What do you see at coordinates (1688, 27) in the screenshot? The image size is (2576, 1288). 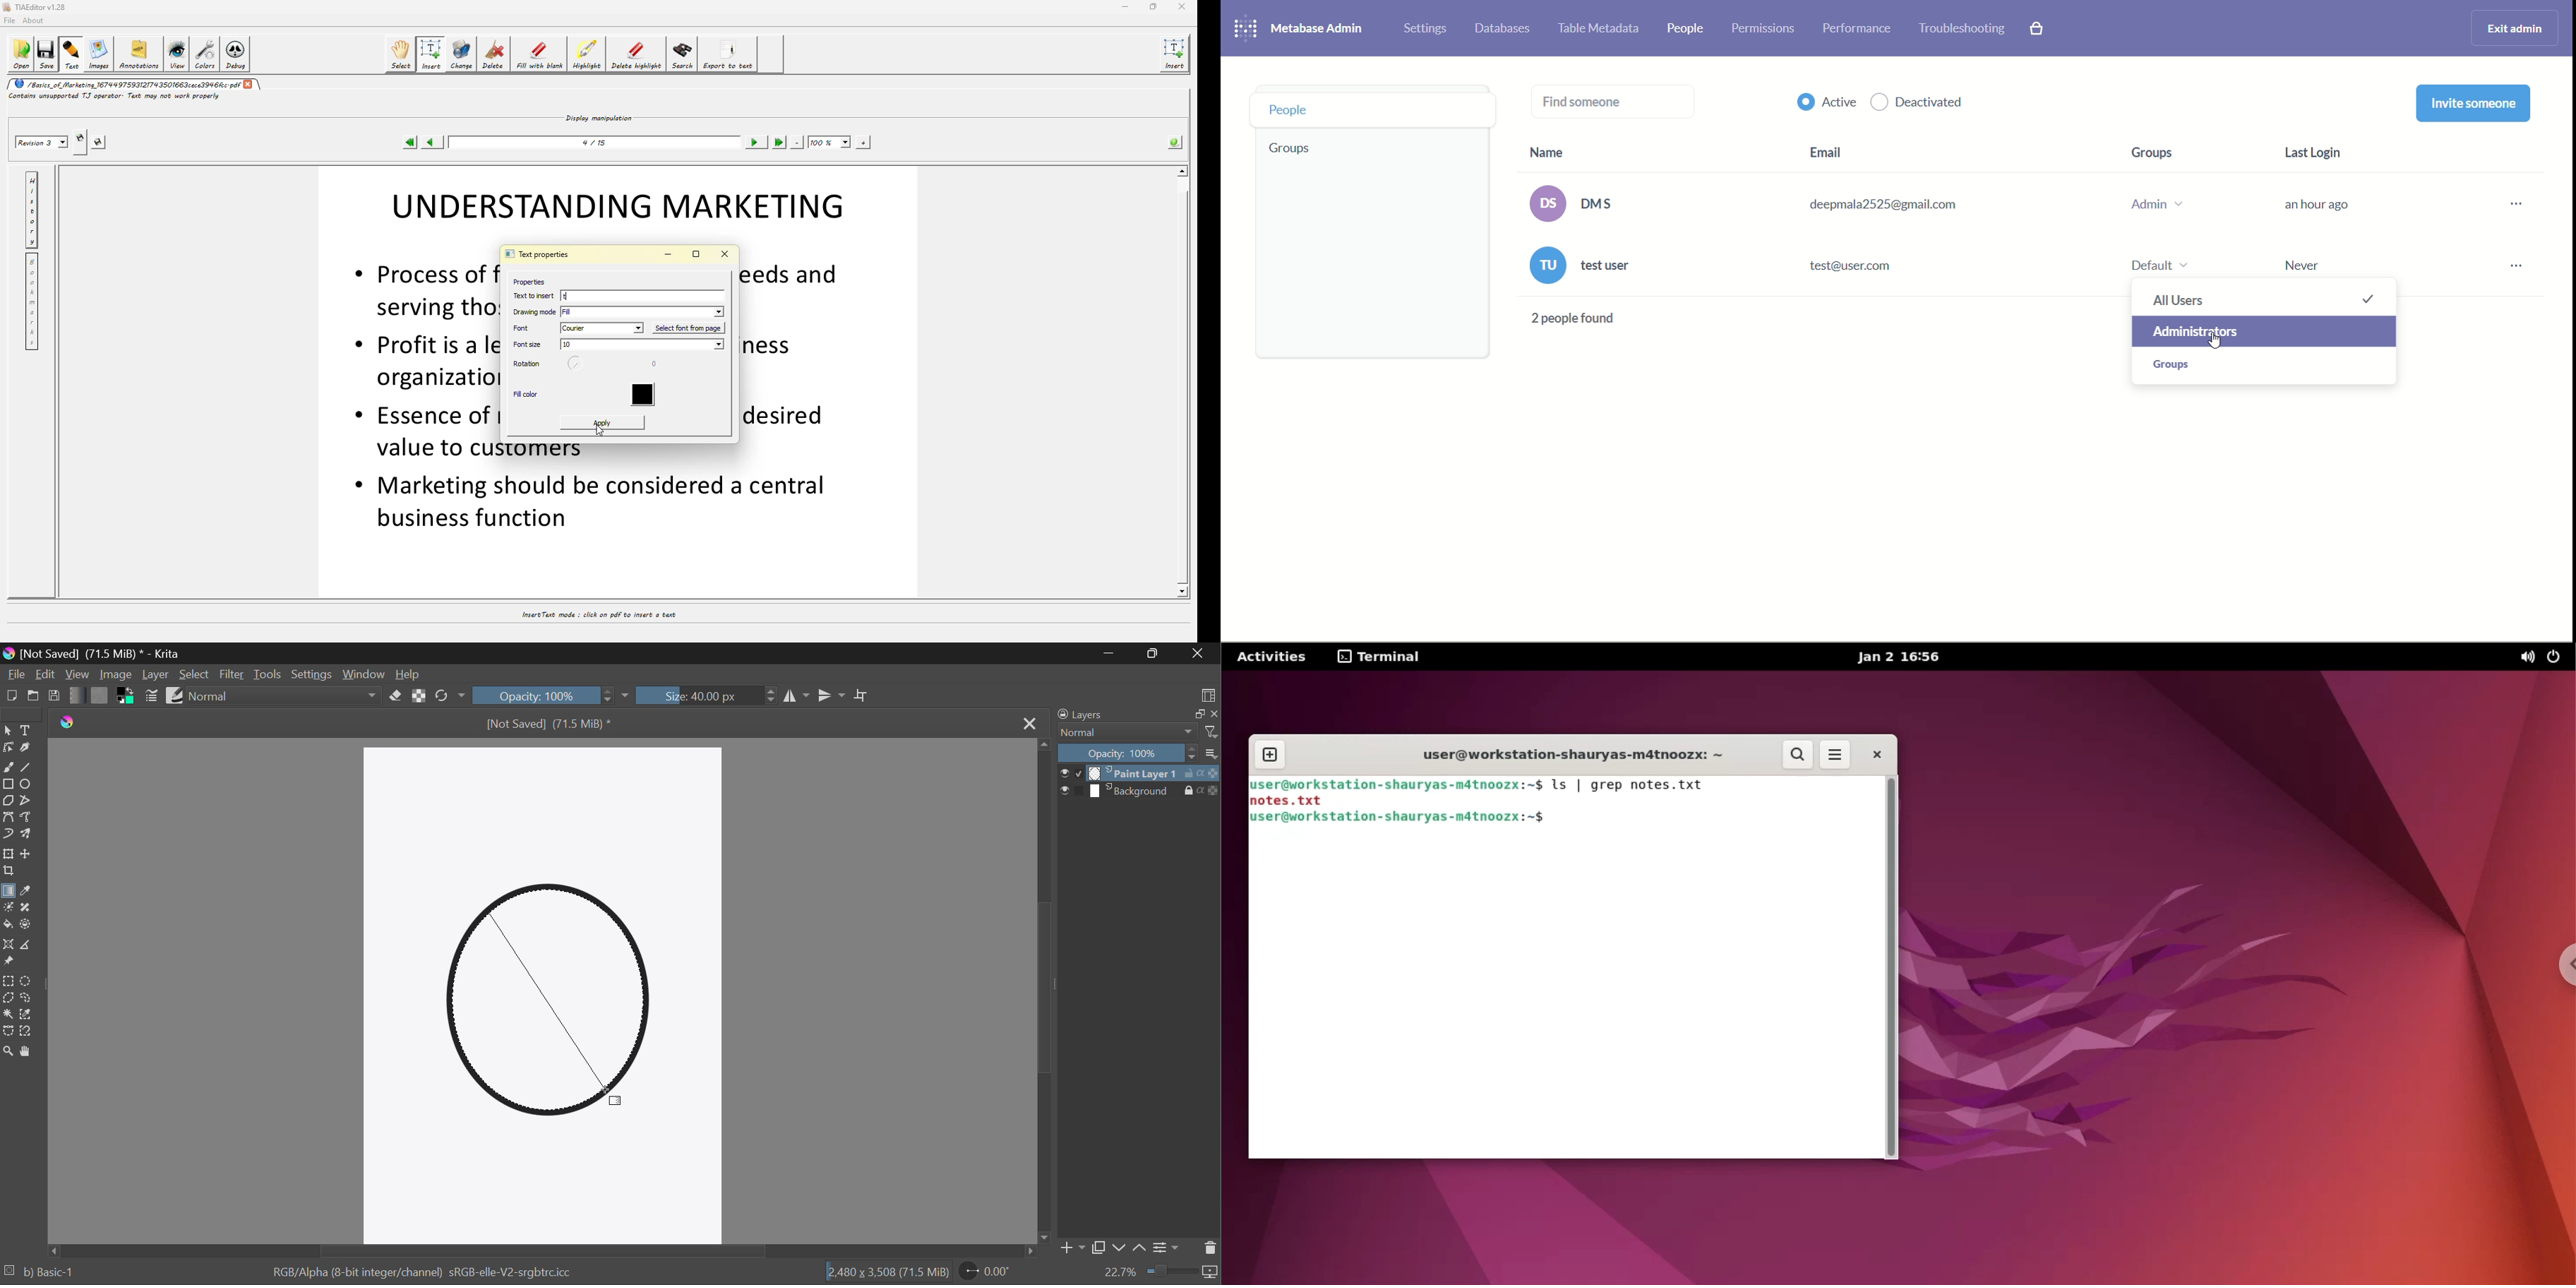 I see `people` at bounding box center [1688, 27].